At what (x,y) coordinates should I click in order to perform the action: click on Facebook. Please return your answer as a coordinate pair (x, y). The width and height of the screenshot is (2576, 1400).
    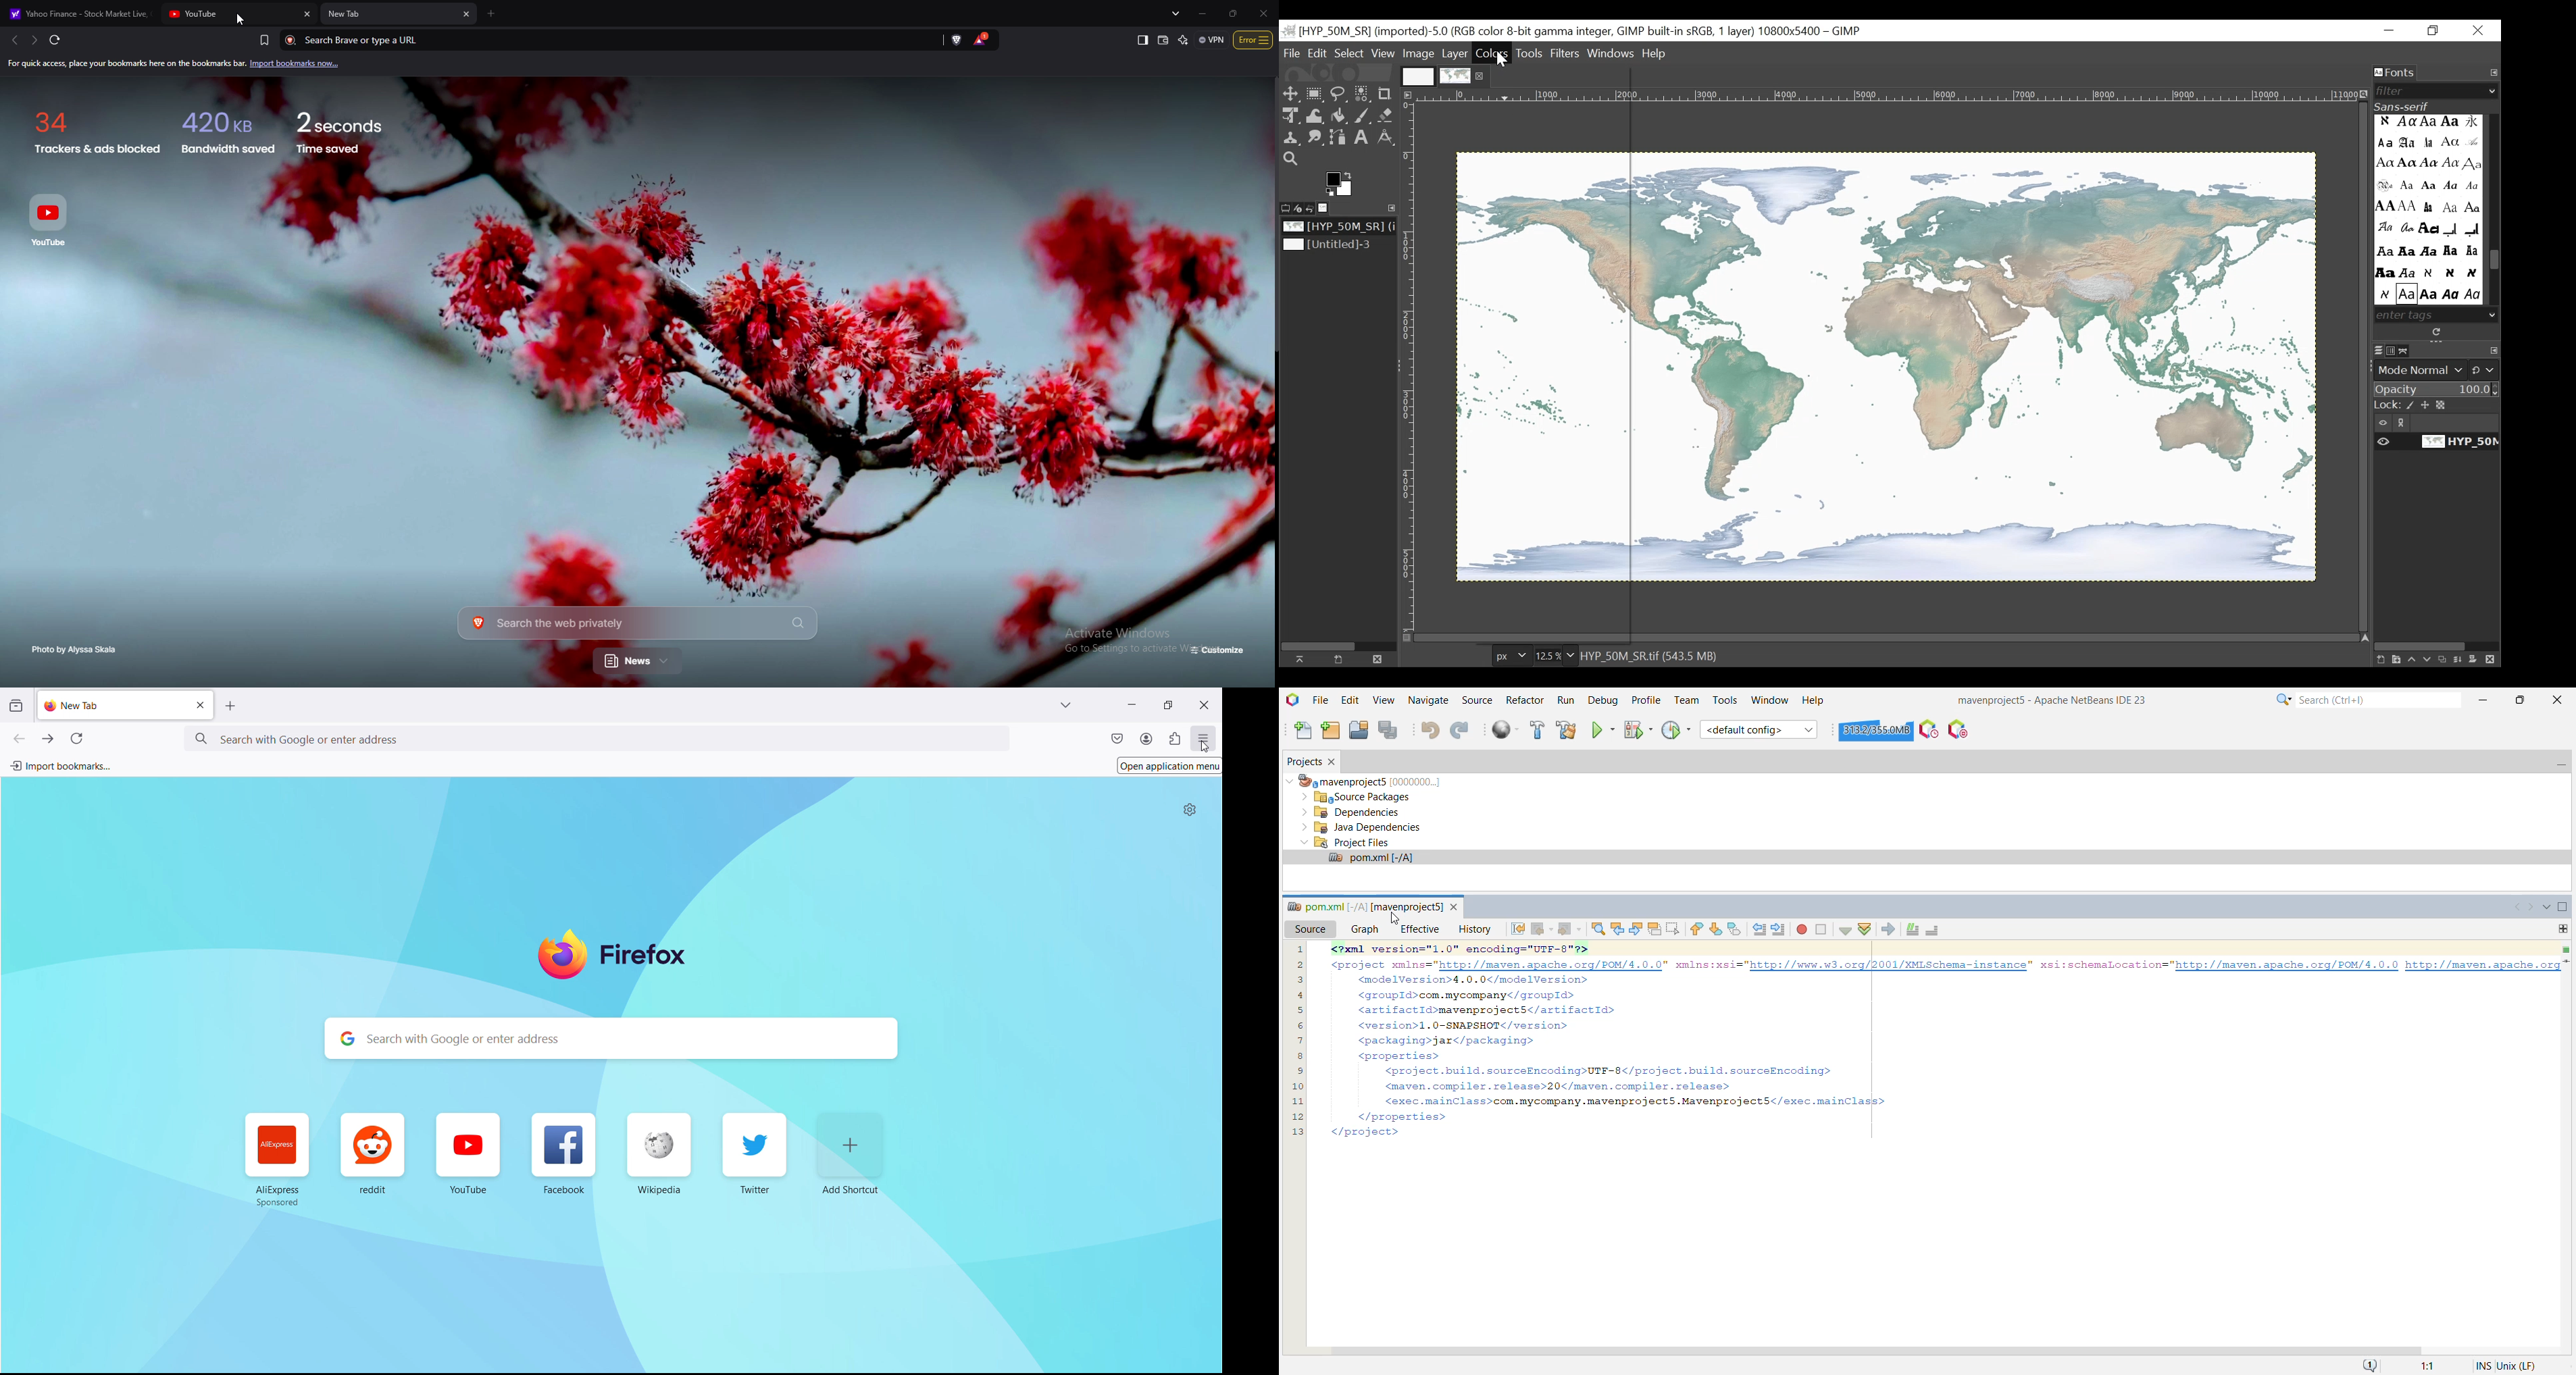
    Looking at the image, I should click on (561, 1157).